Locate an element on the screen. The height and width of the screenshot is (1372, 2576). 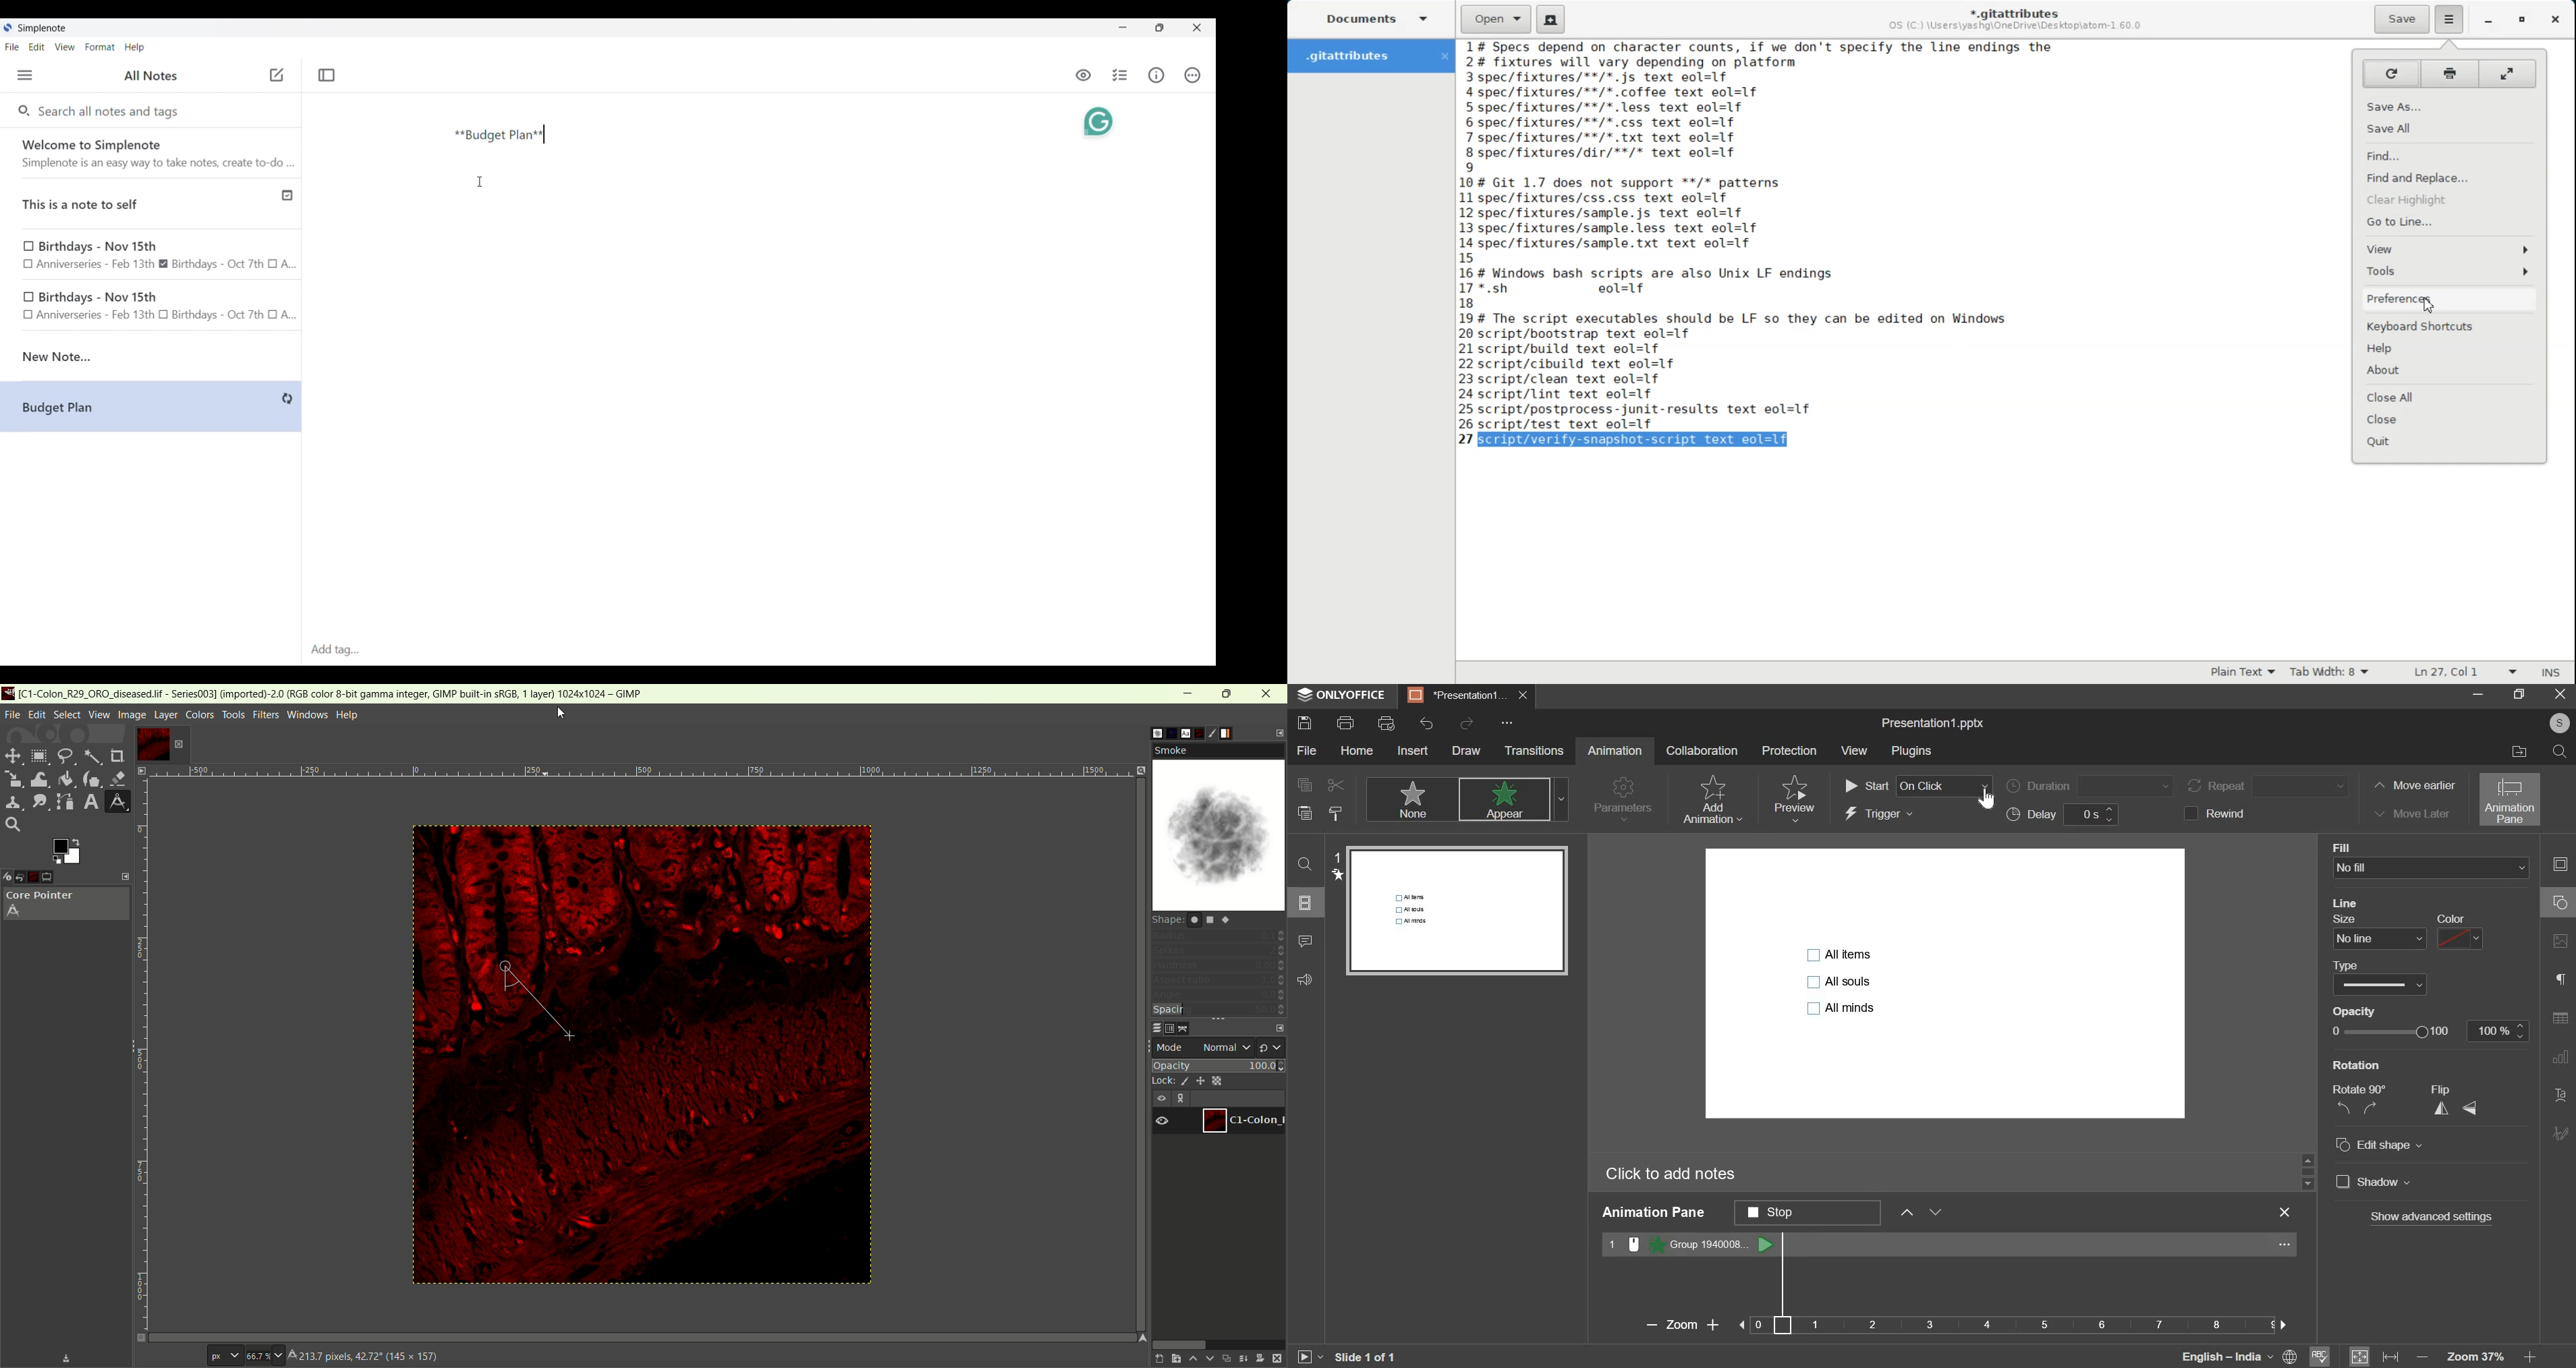
slider is located at coordinates (2307, 1170).